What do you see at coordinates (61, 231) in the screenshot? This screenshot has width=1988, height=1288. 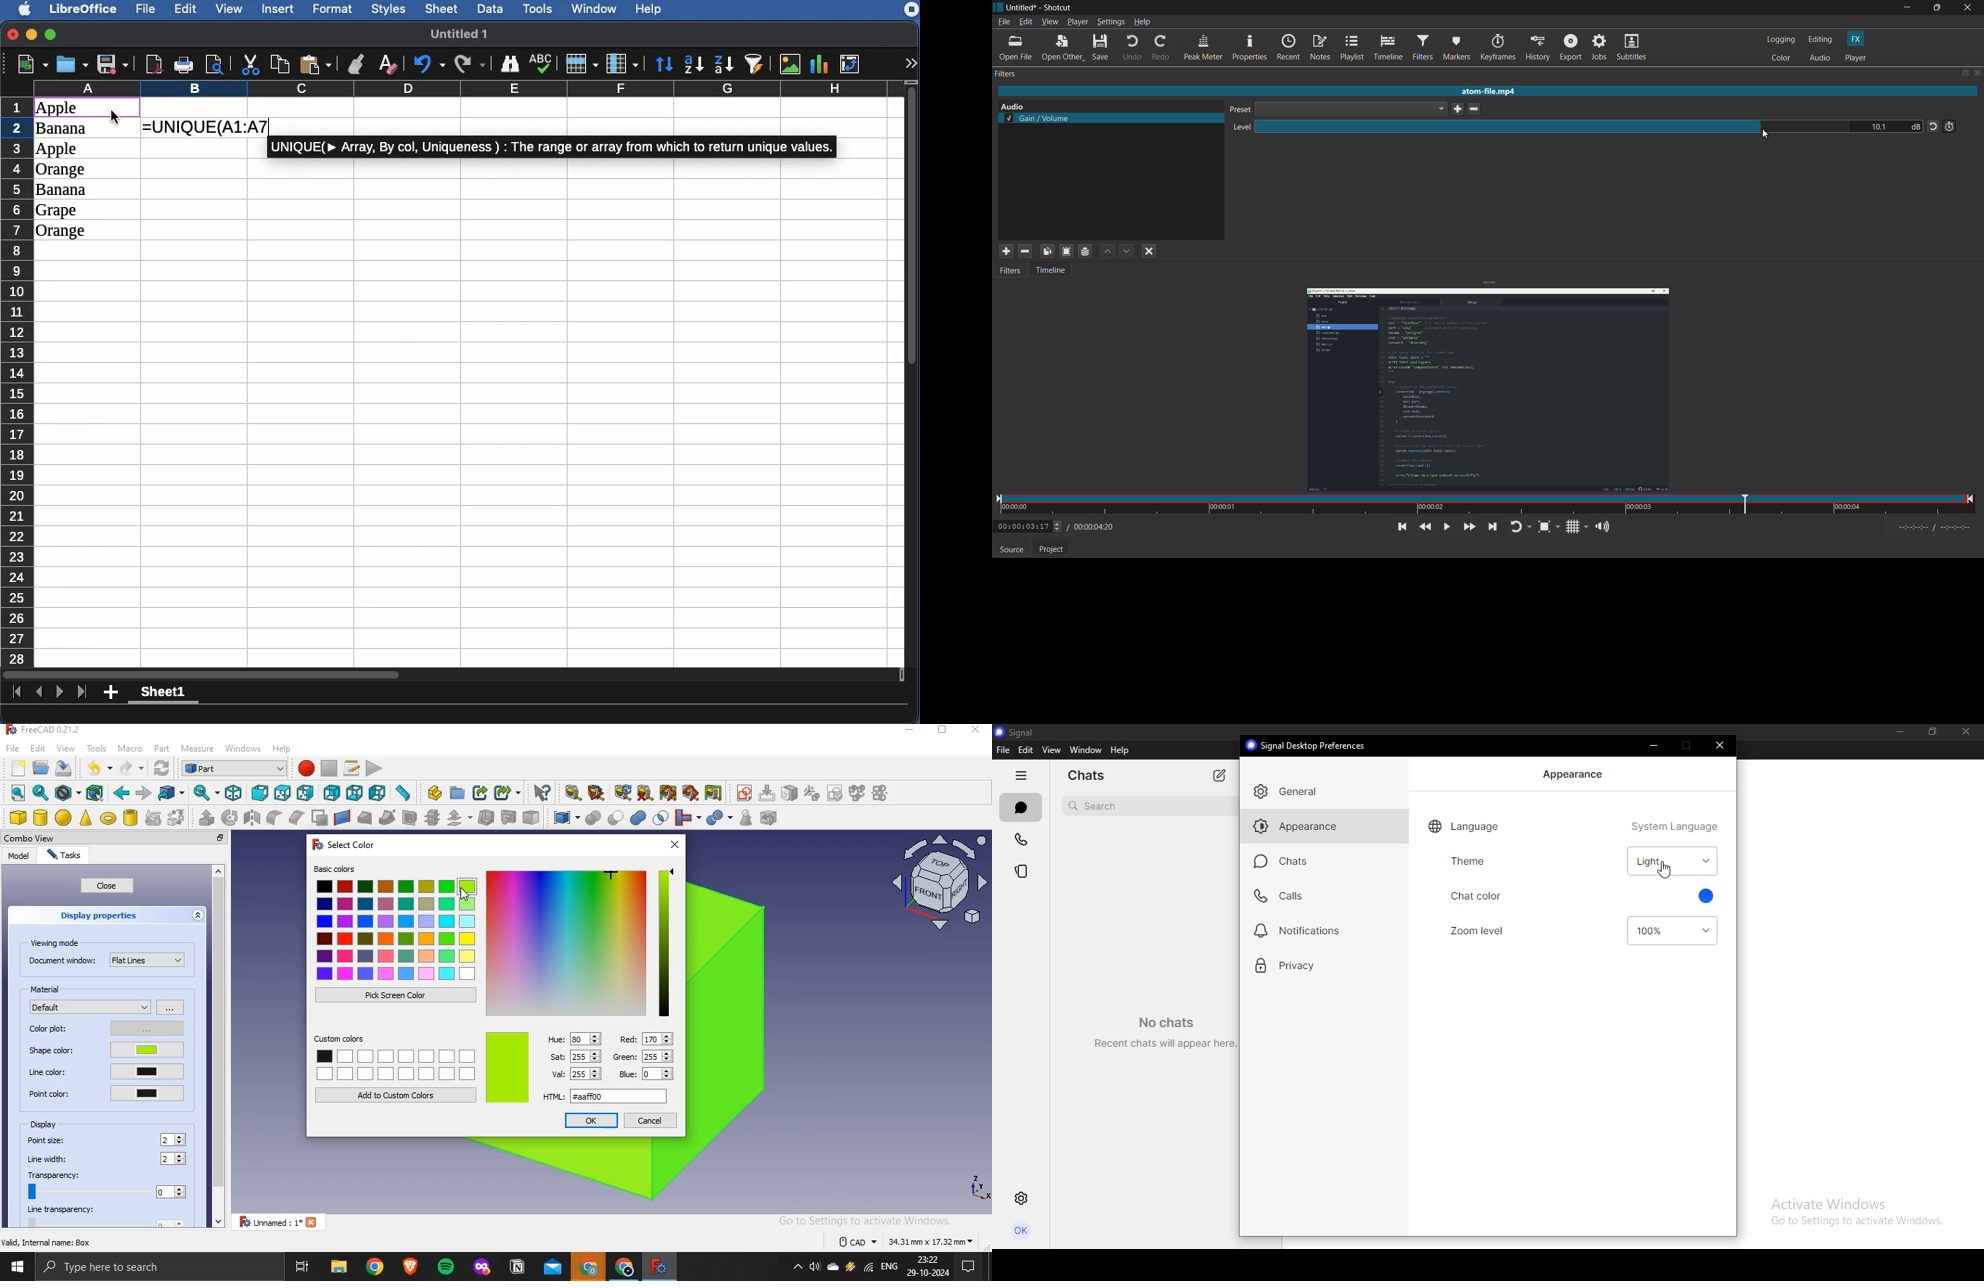 I see `Orange` at bounding box center [61, 231].